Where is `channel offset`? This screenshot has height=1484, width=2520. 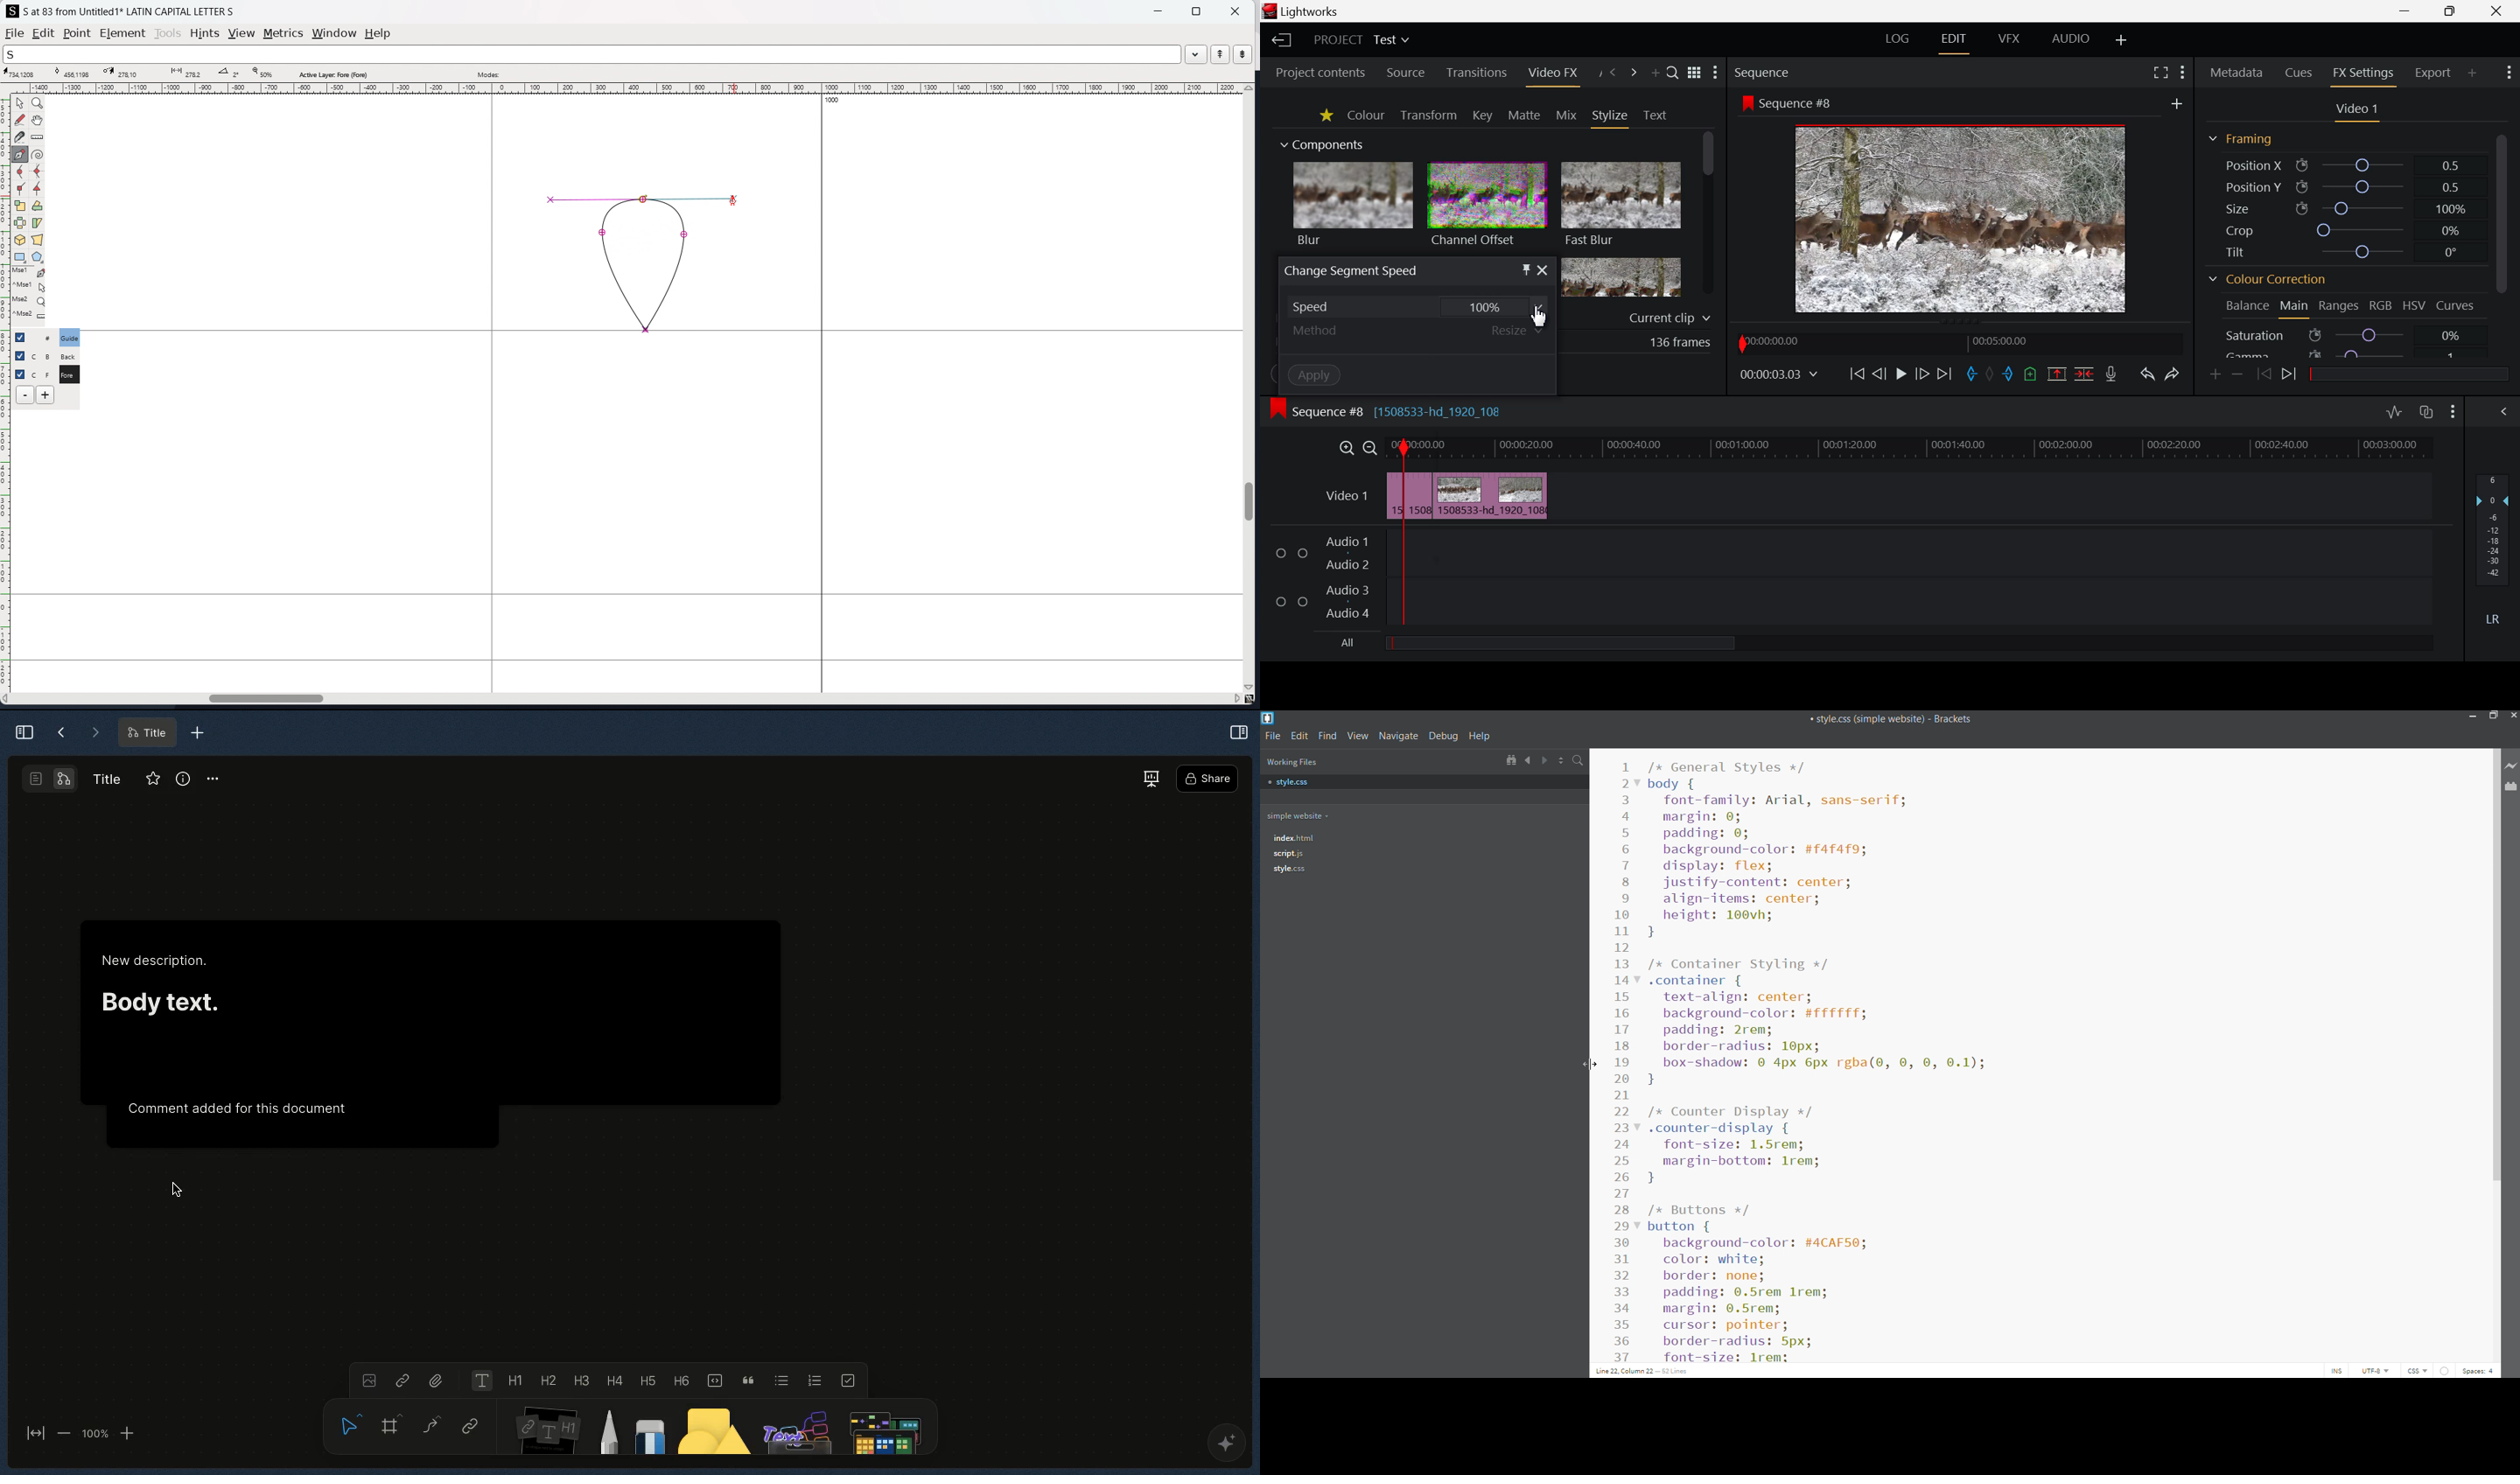
channel offset is located at coordinates (1486, 207).